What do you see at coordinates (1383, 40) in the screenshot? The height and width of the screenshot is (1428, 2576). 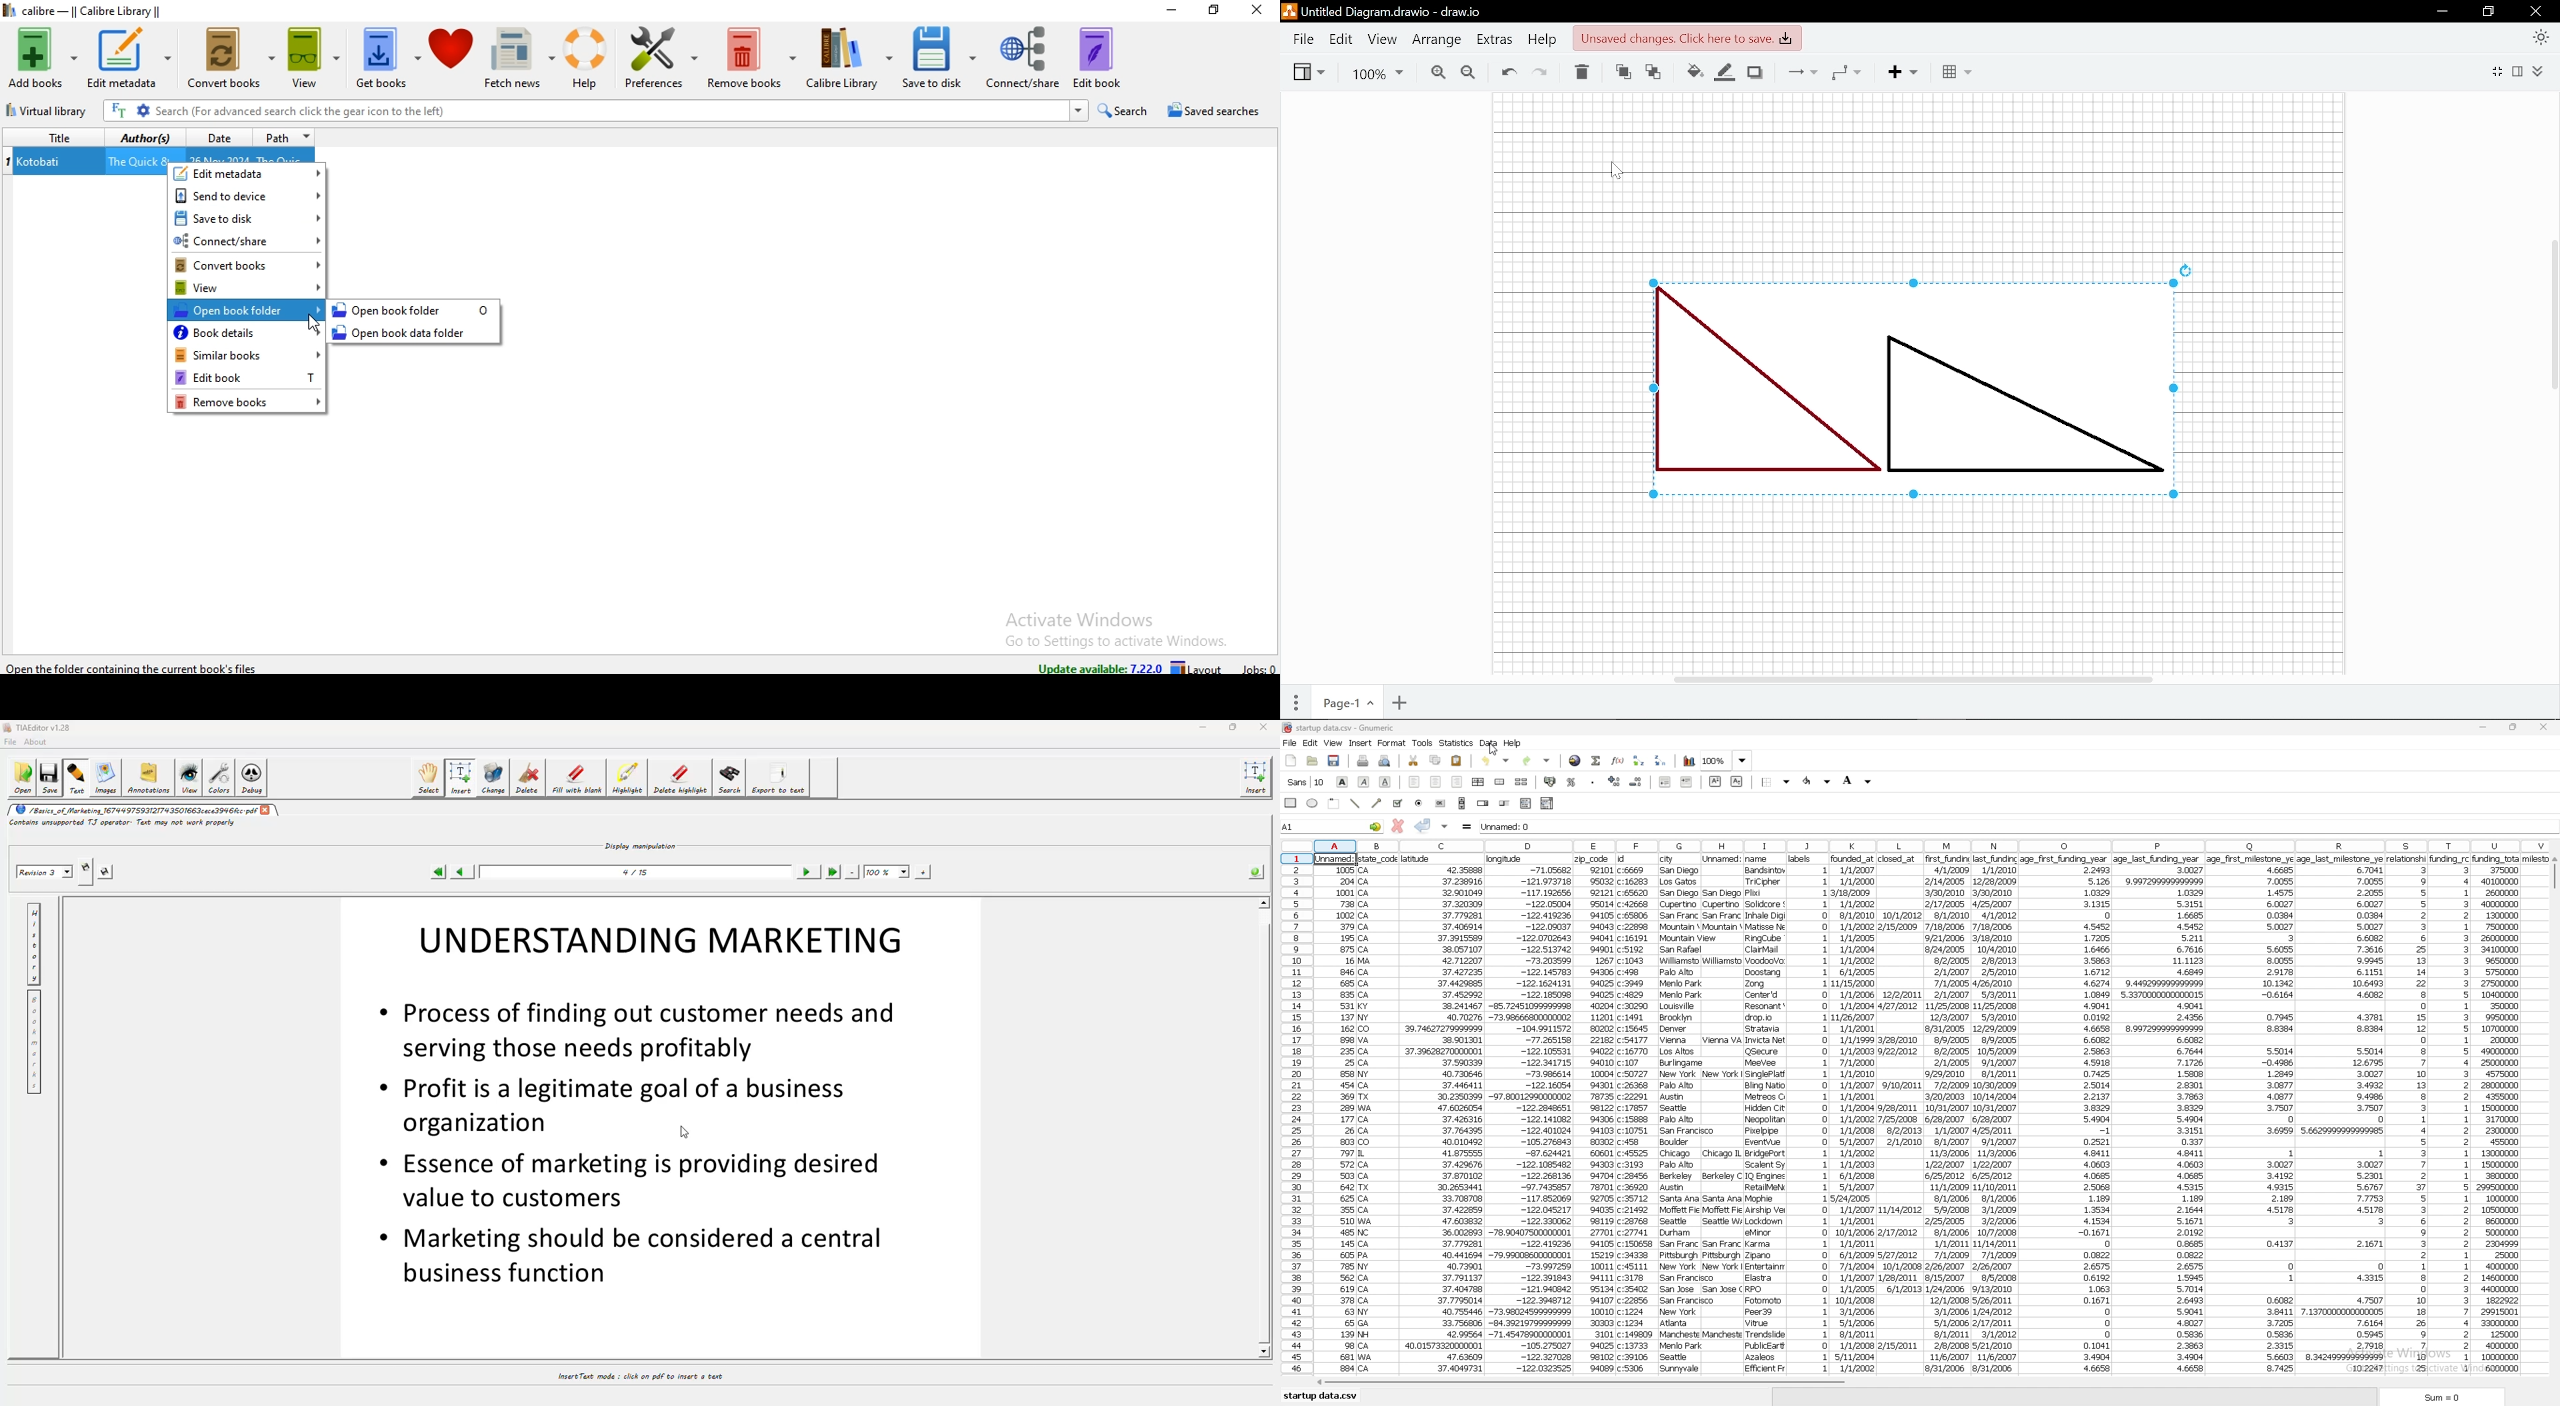 I see `View` at bounding box center [1383, 40].